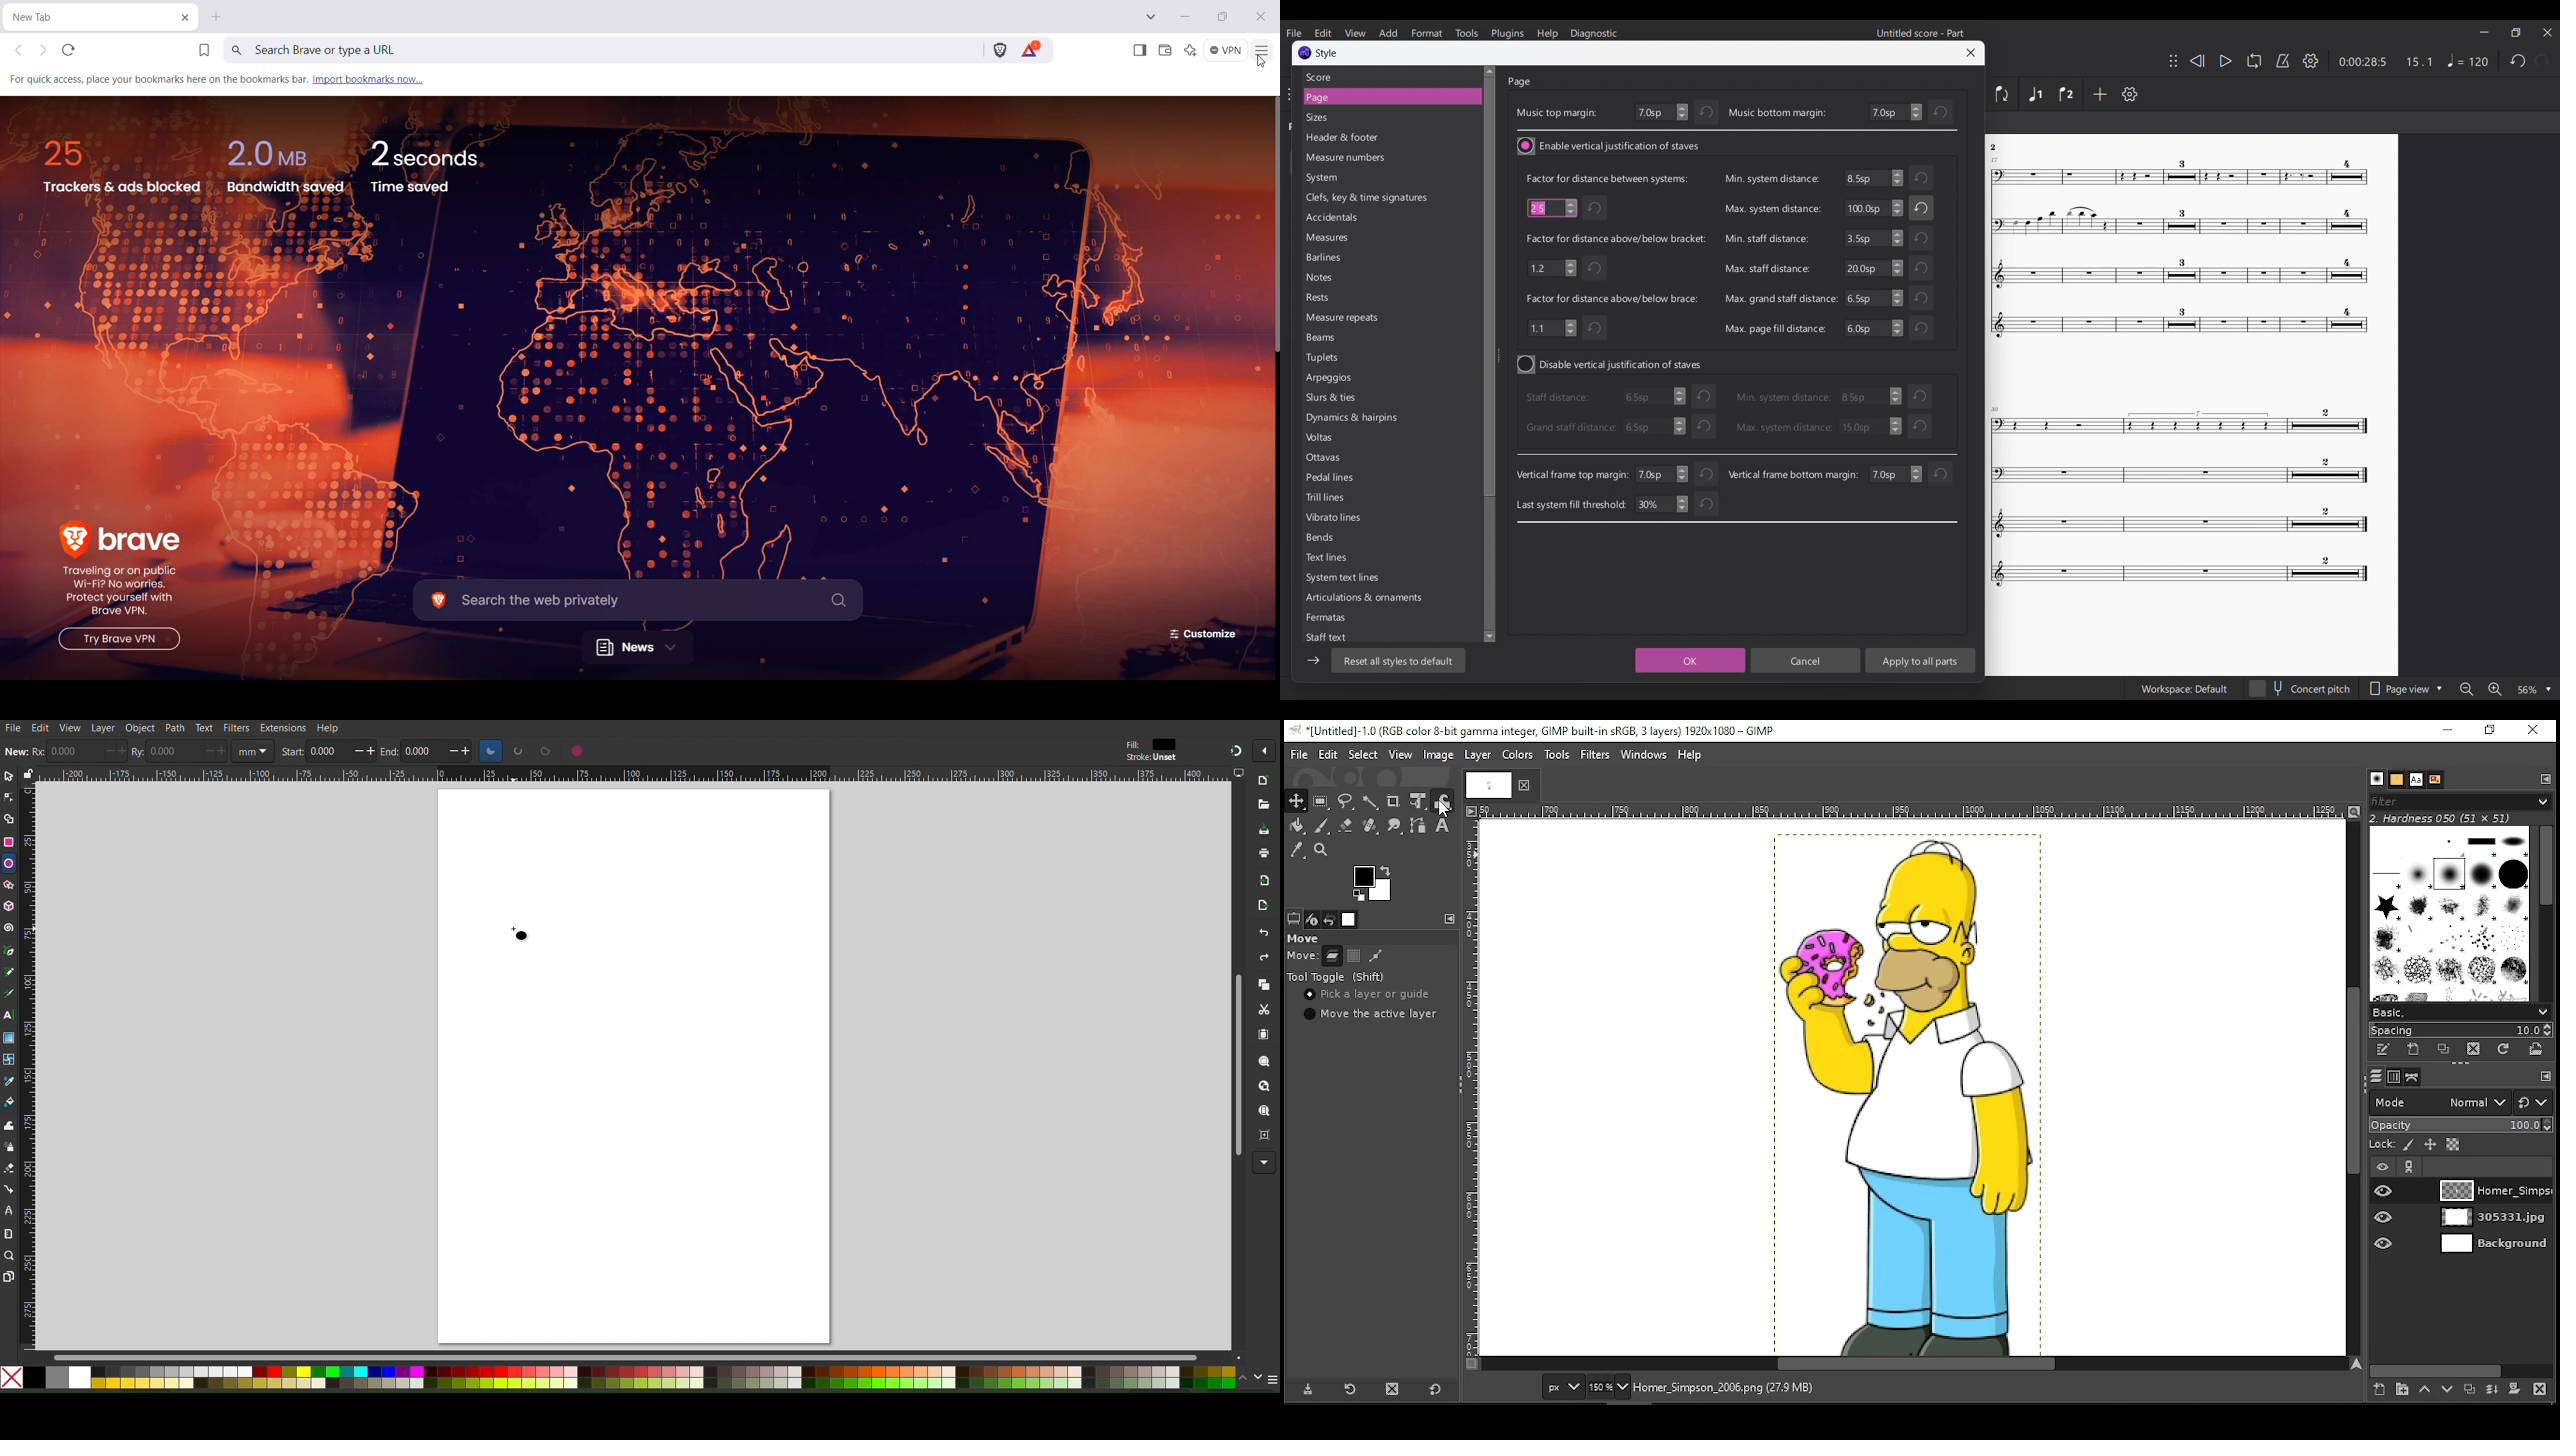 This screenshot has width=2576, height=1456. Describe the element at coordinates (29, 1066) in the screenshot. I see `Vertical Ruler` at that location.